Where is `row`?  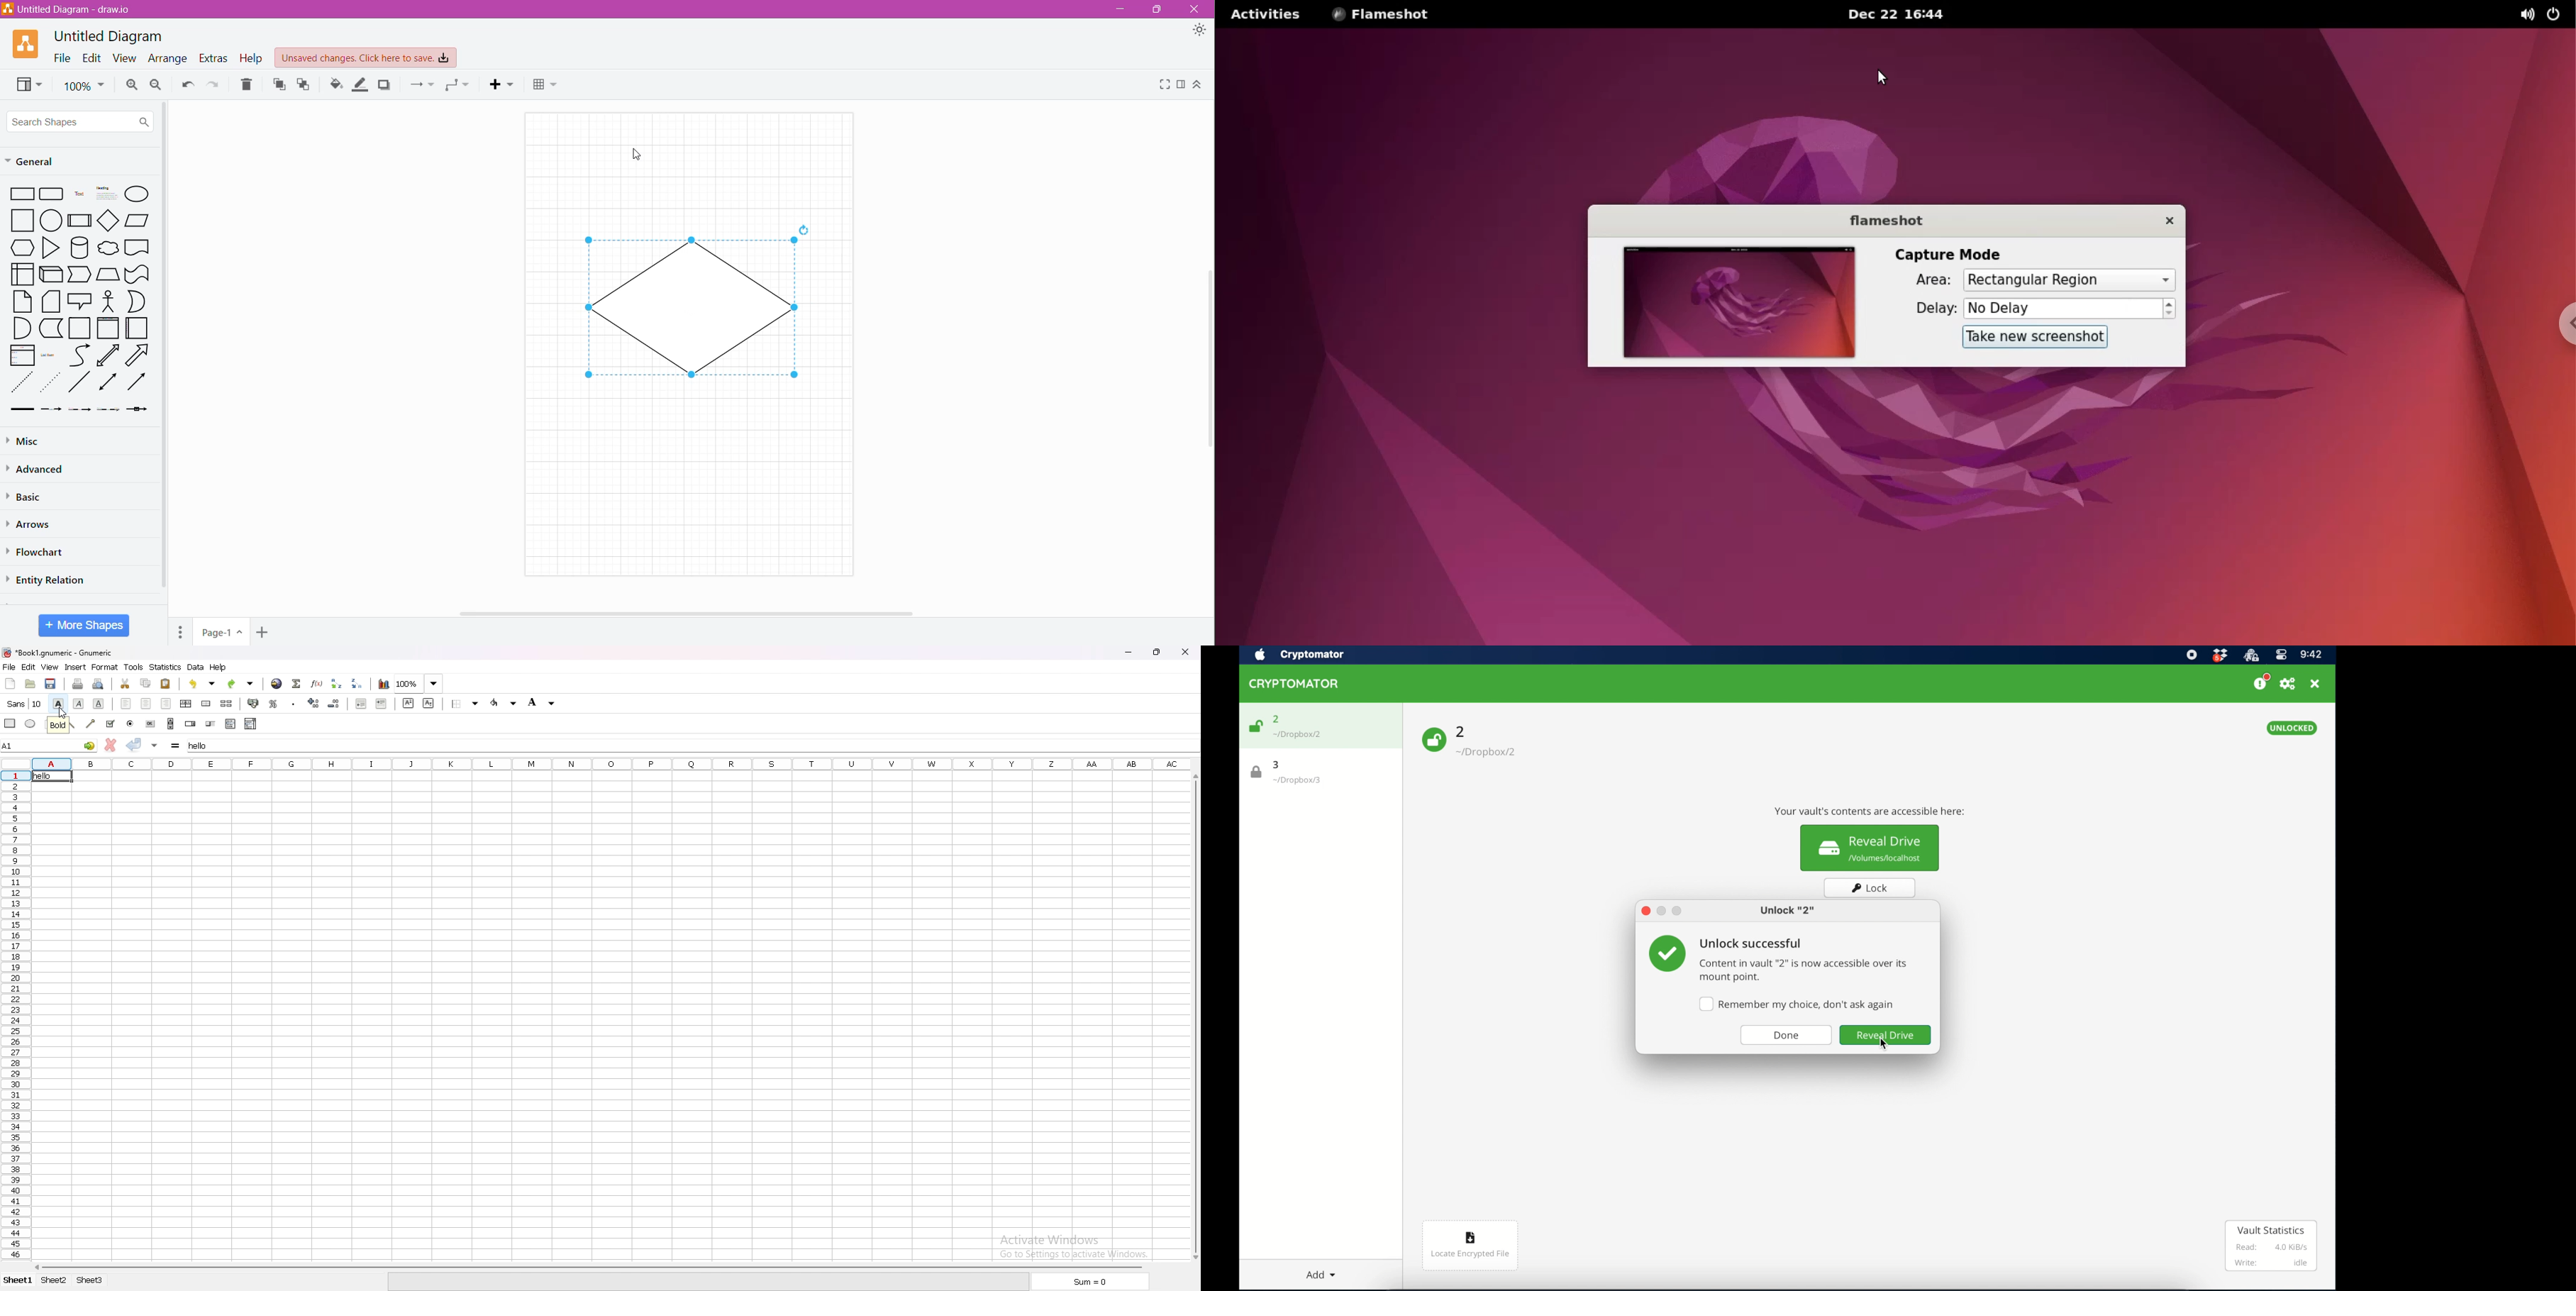 row is located at coordinates (15, 1016).